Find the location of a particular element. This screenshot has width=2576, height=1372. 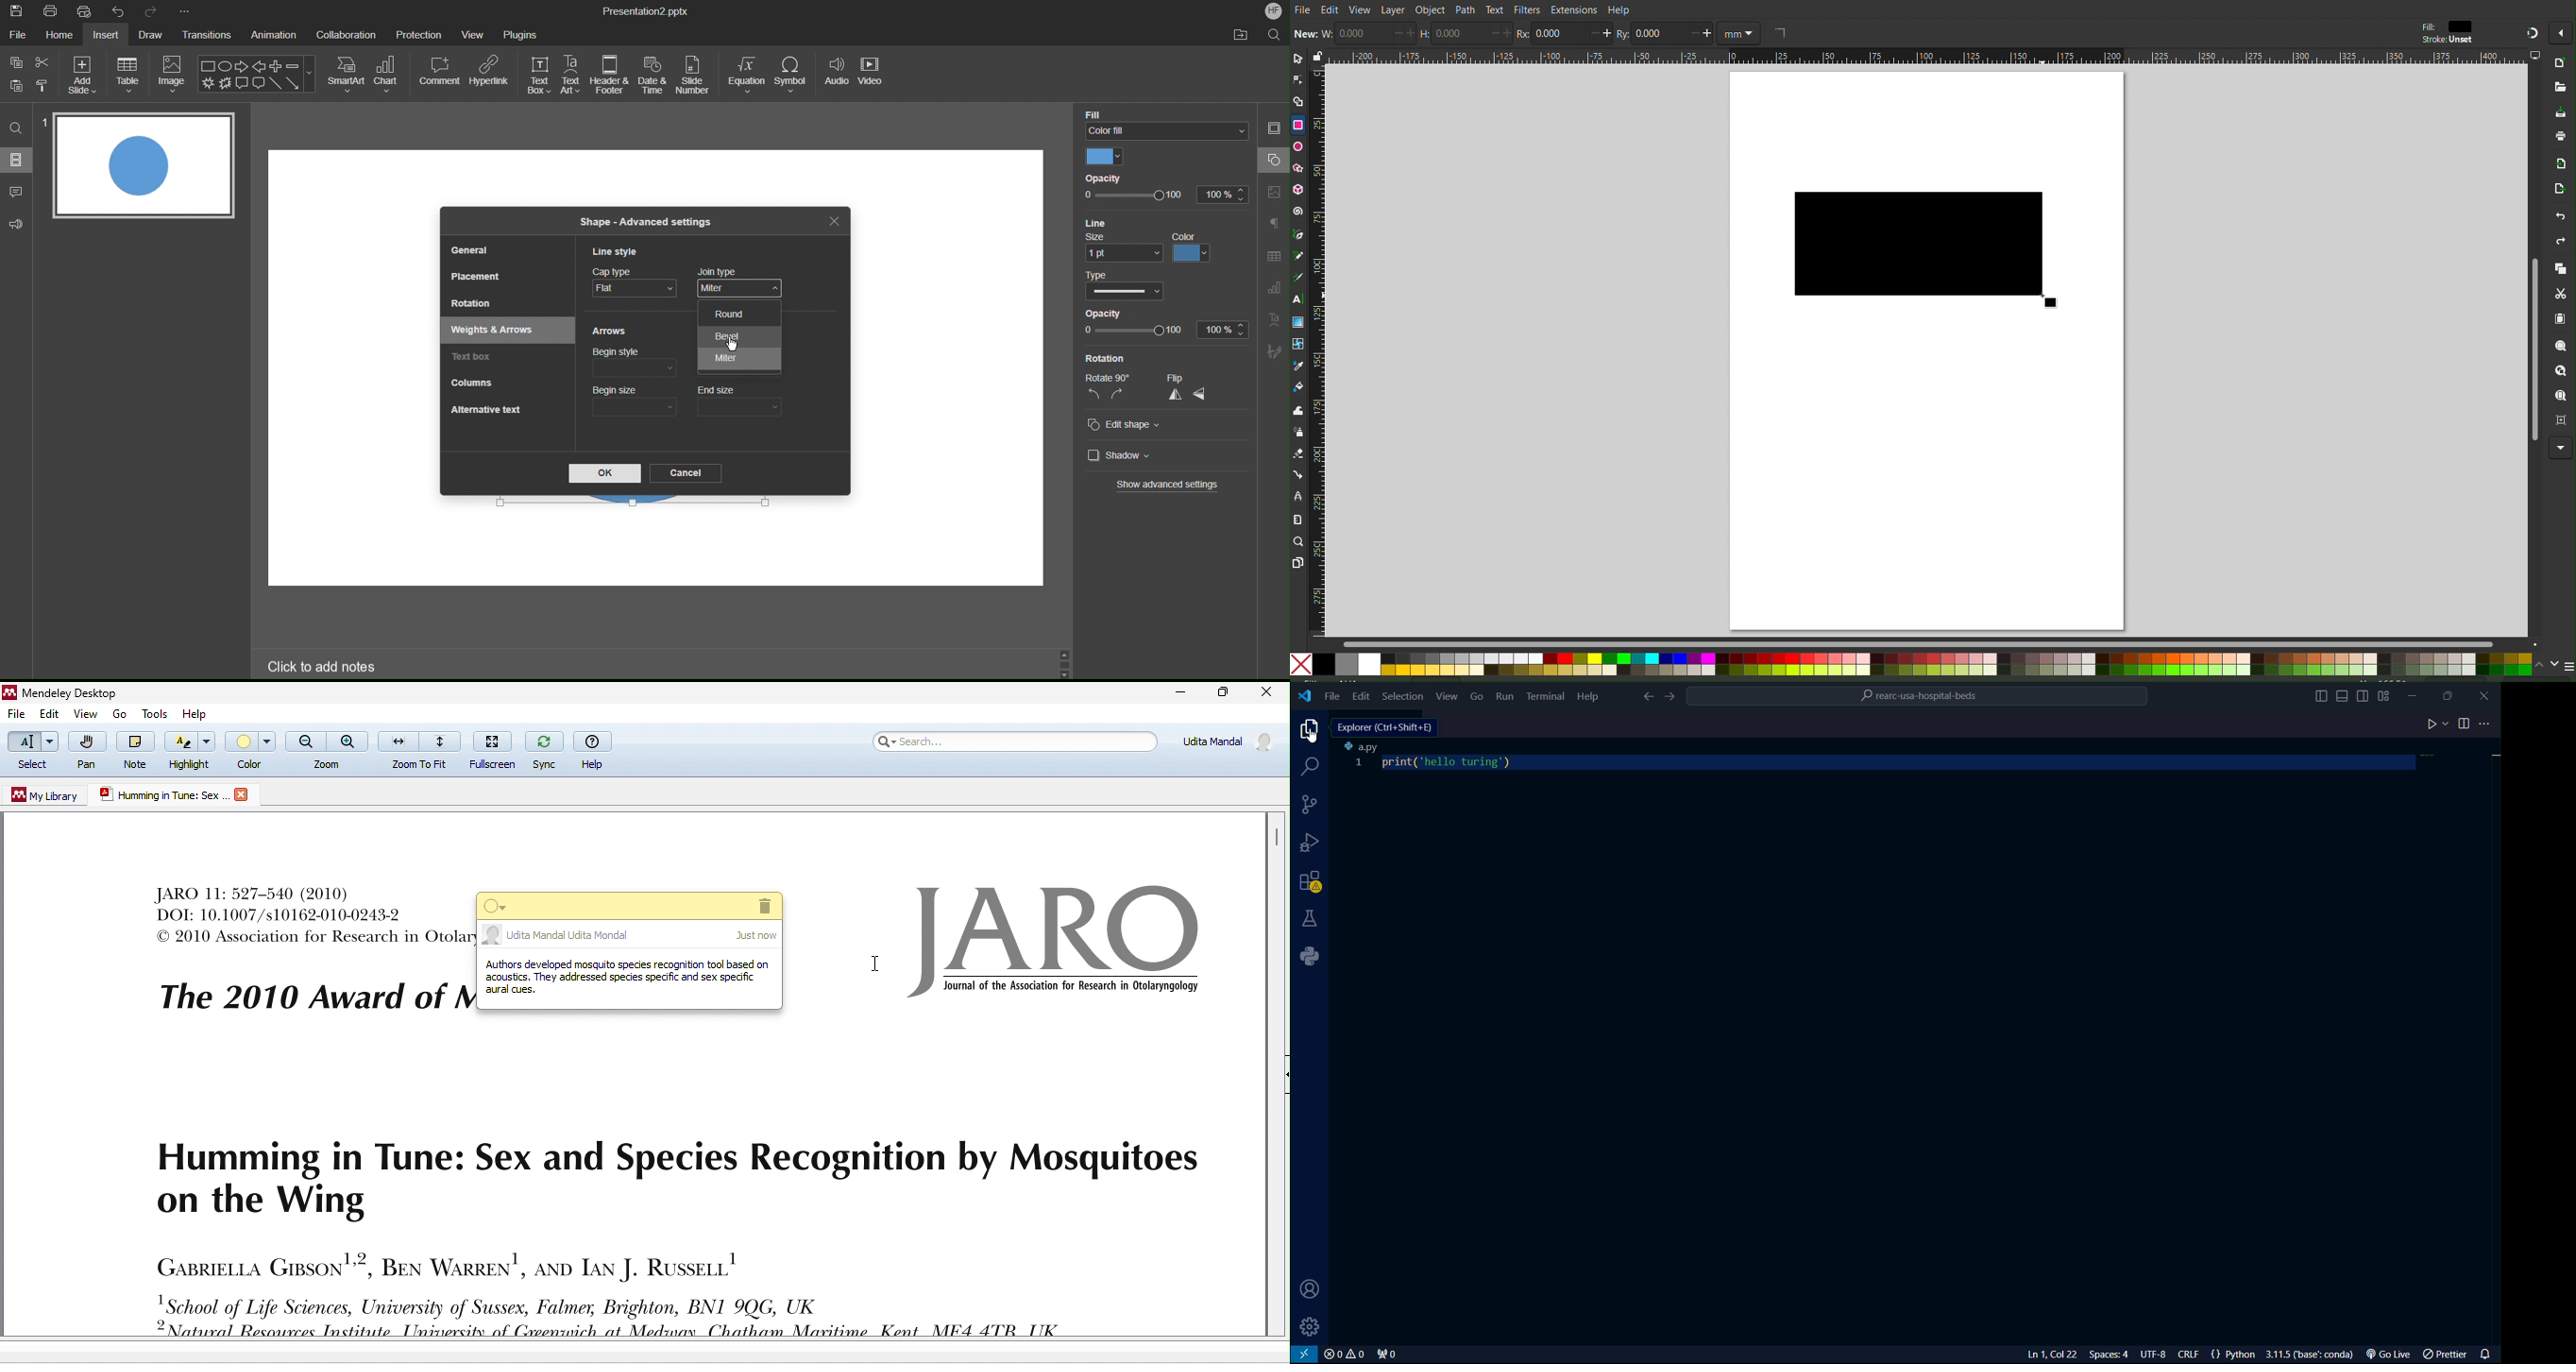

Journal text is located at coordinates (304, 916).